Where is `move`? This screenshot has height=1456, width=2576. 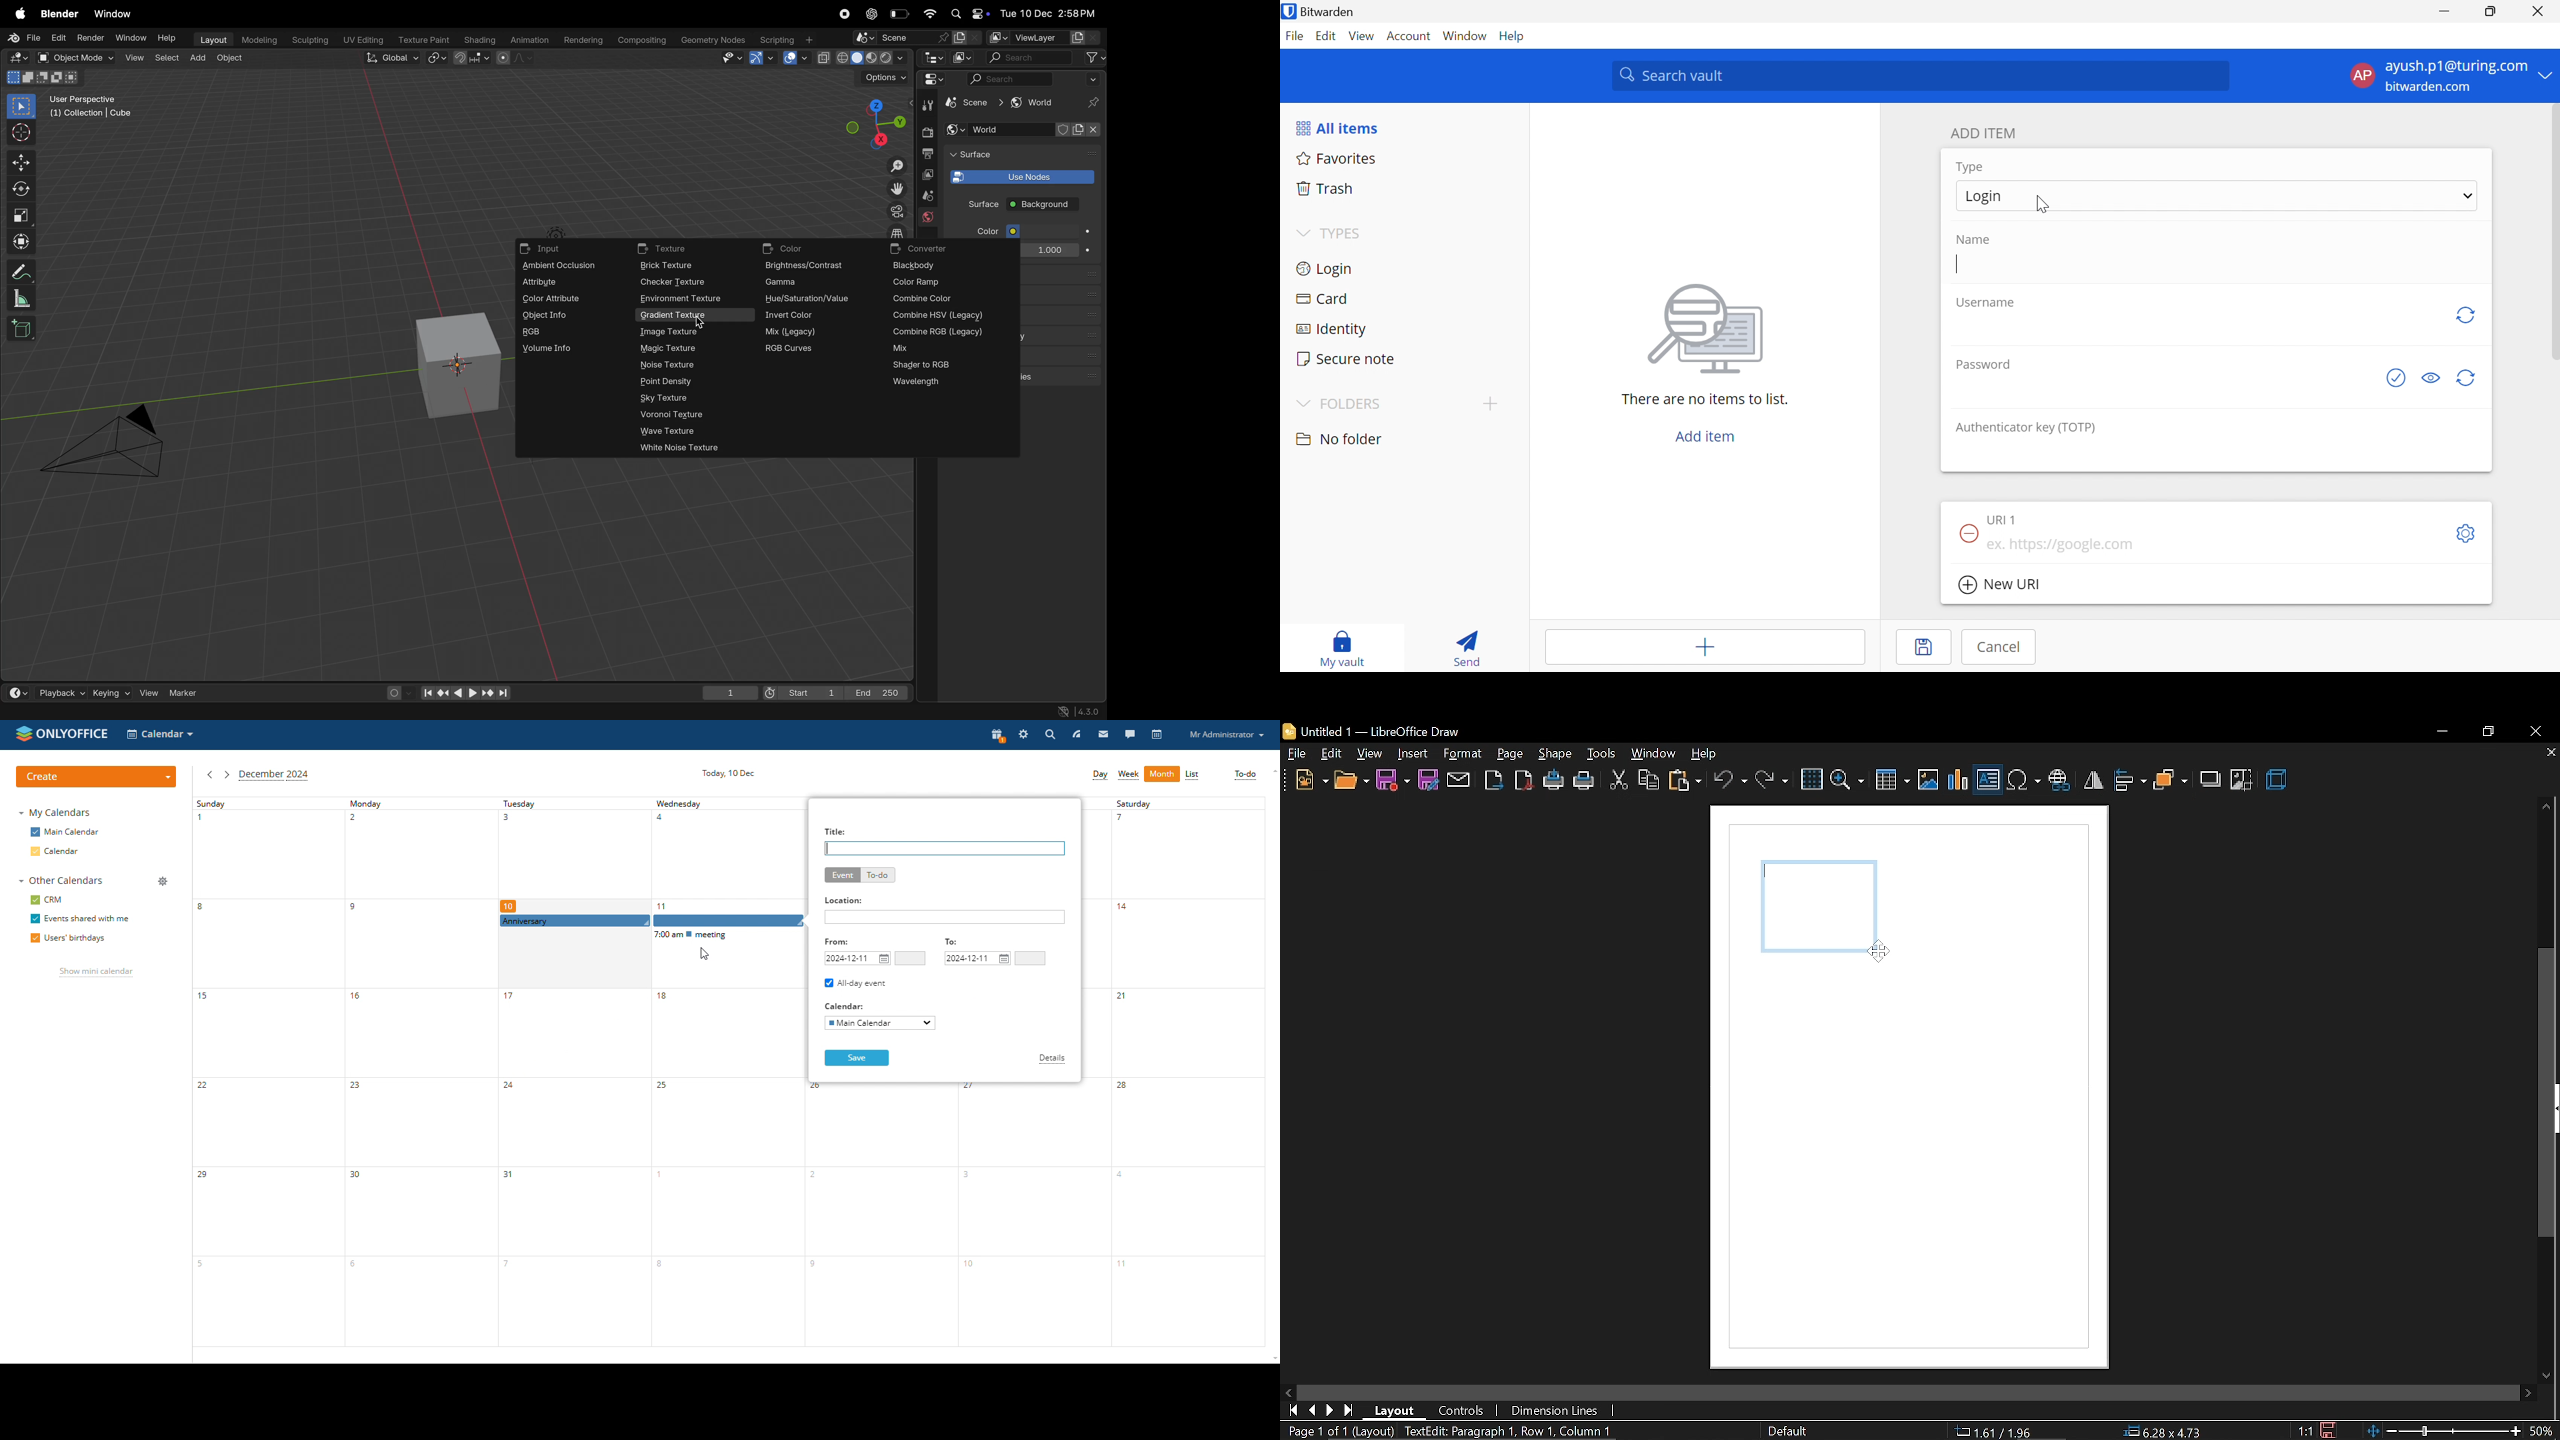 move is located at coordinates (21, 161).